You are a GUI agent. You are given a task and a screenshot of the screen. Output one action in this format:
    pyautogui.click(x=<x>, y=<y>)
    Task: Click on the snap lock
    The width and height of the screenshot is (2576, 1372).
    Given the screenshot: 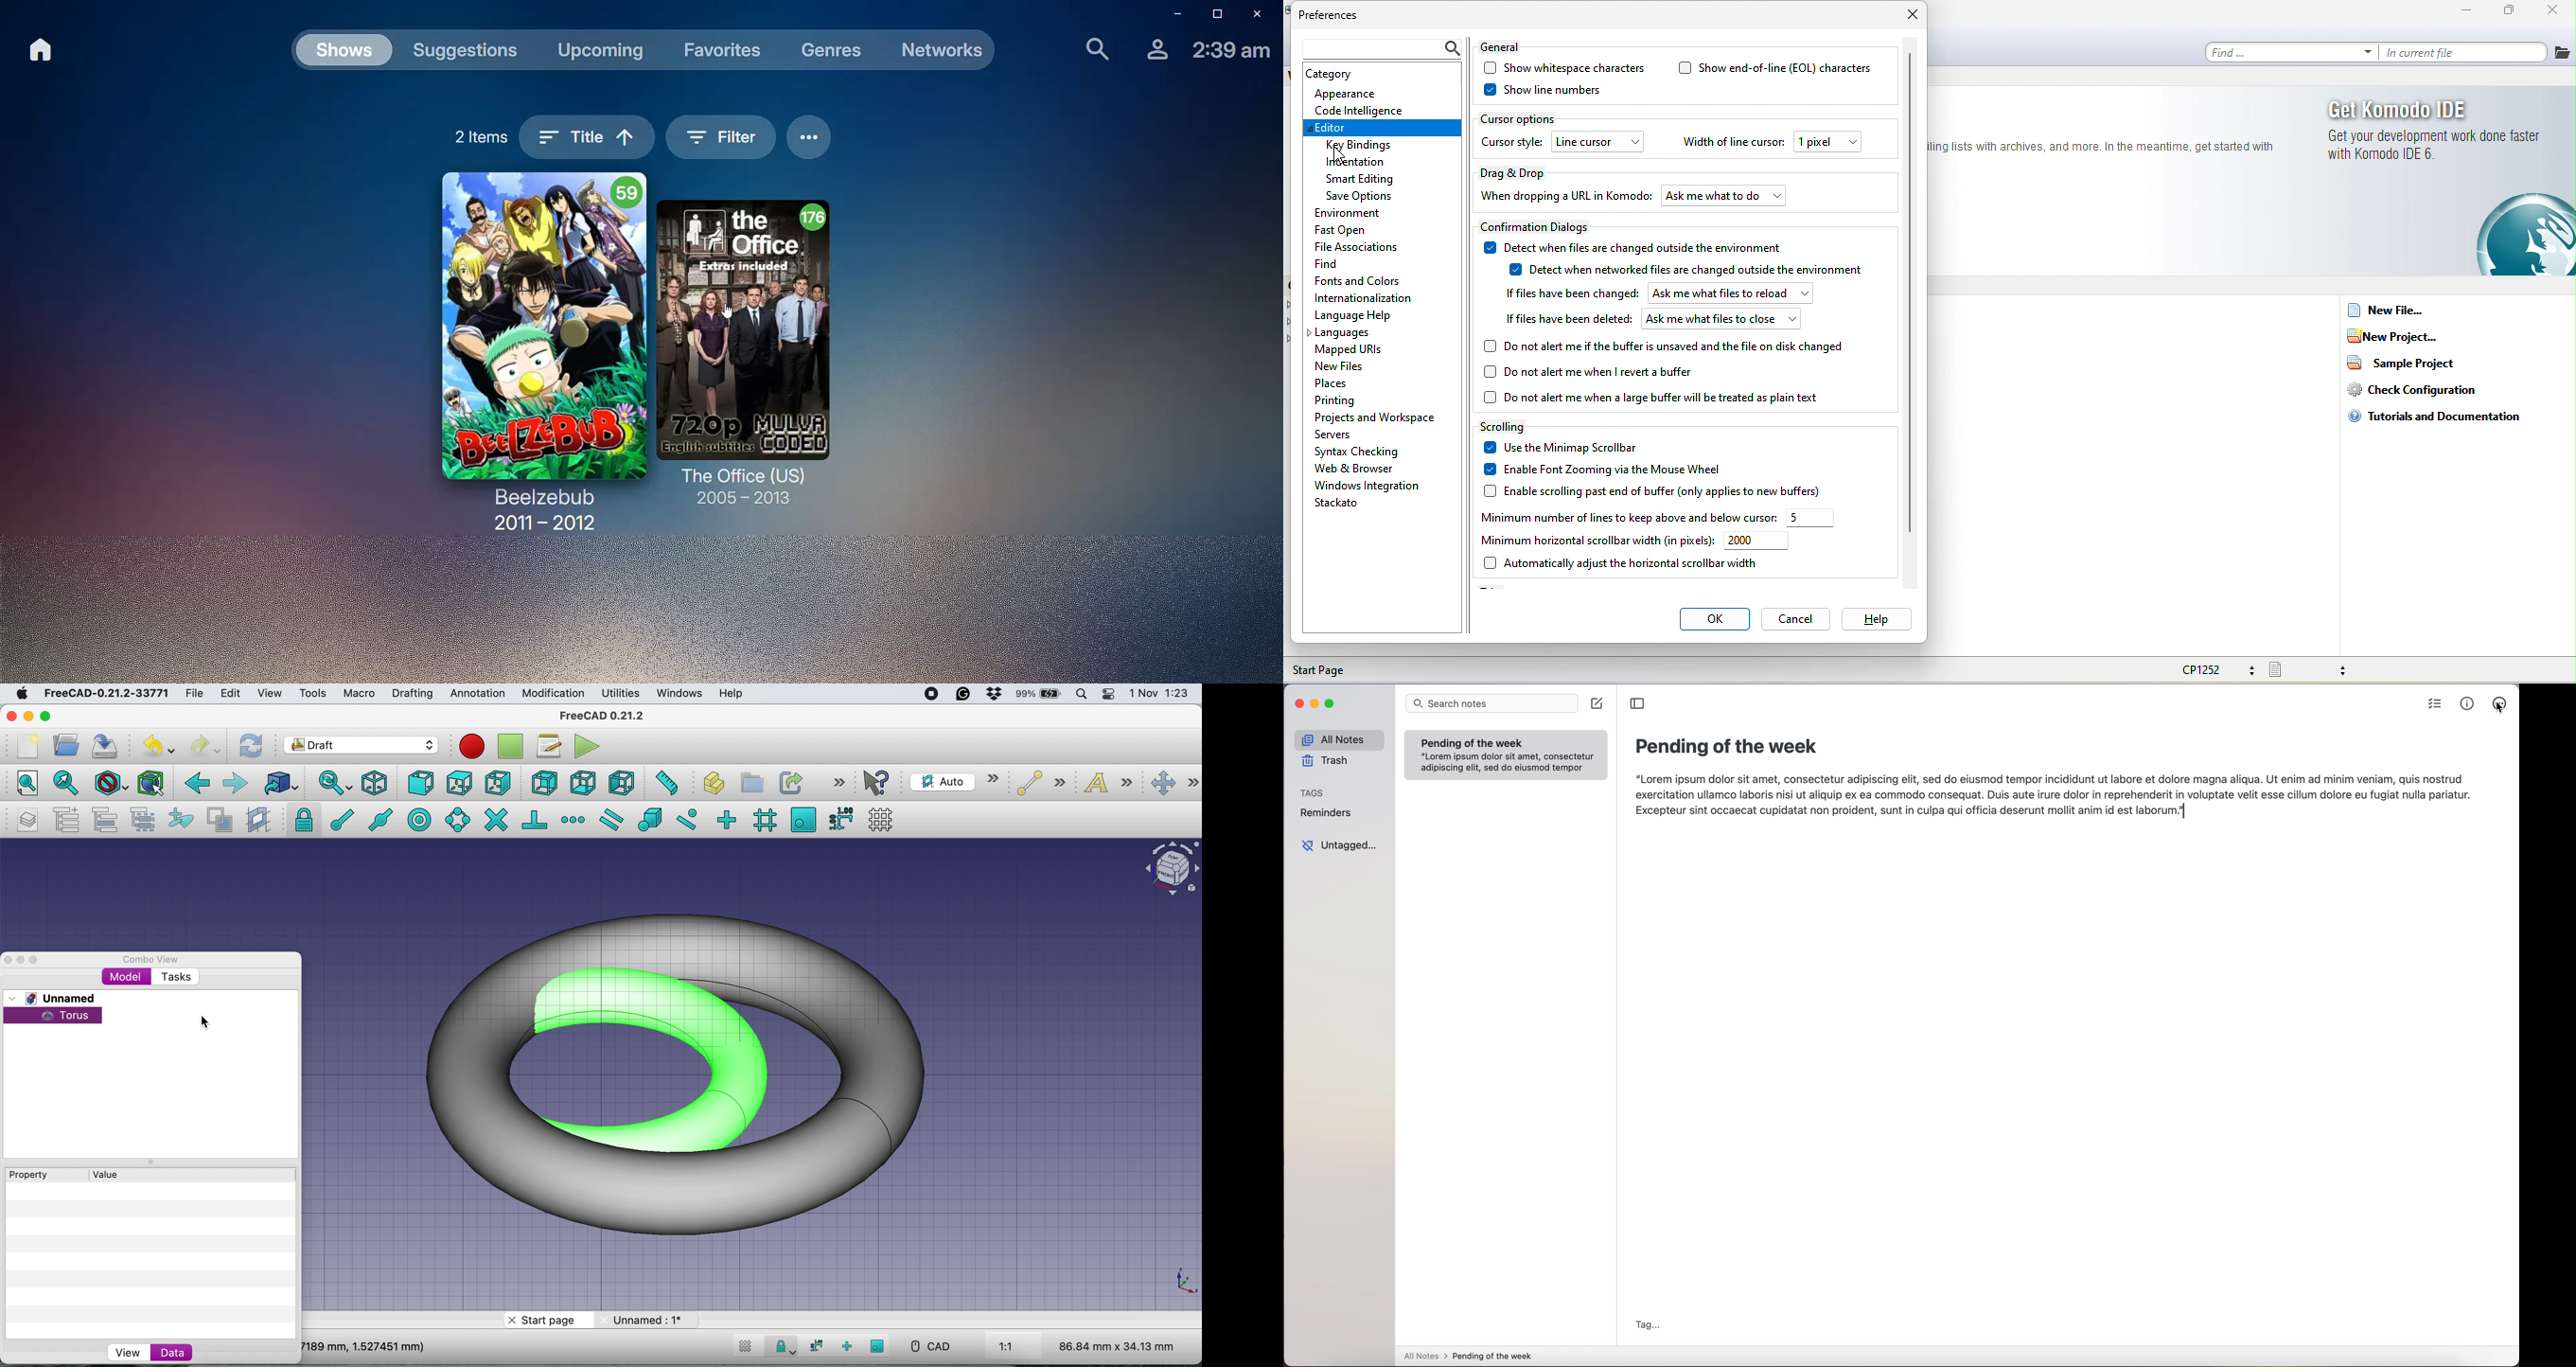 What is the action you would take?
    pyautogui.click(x=299, y=820)
    